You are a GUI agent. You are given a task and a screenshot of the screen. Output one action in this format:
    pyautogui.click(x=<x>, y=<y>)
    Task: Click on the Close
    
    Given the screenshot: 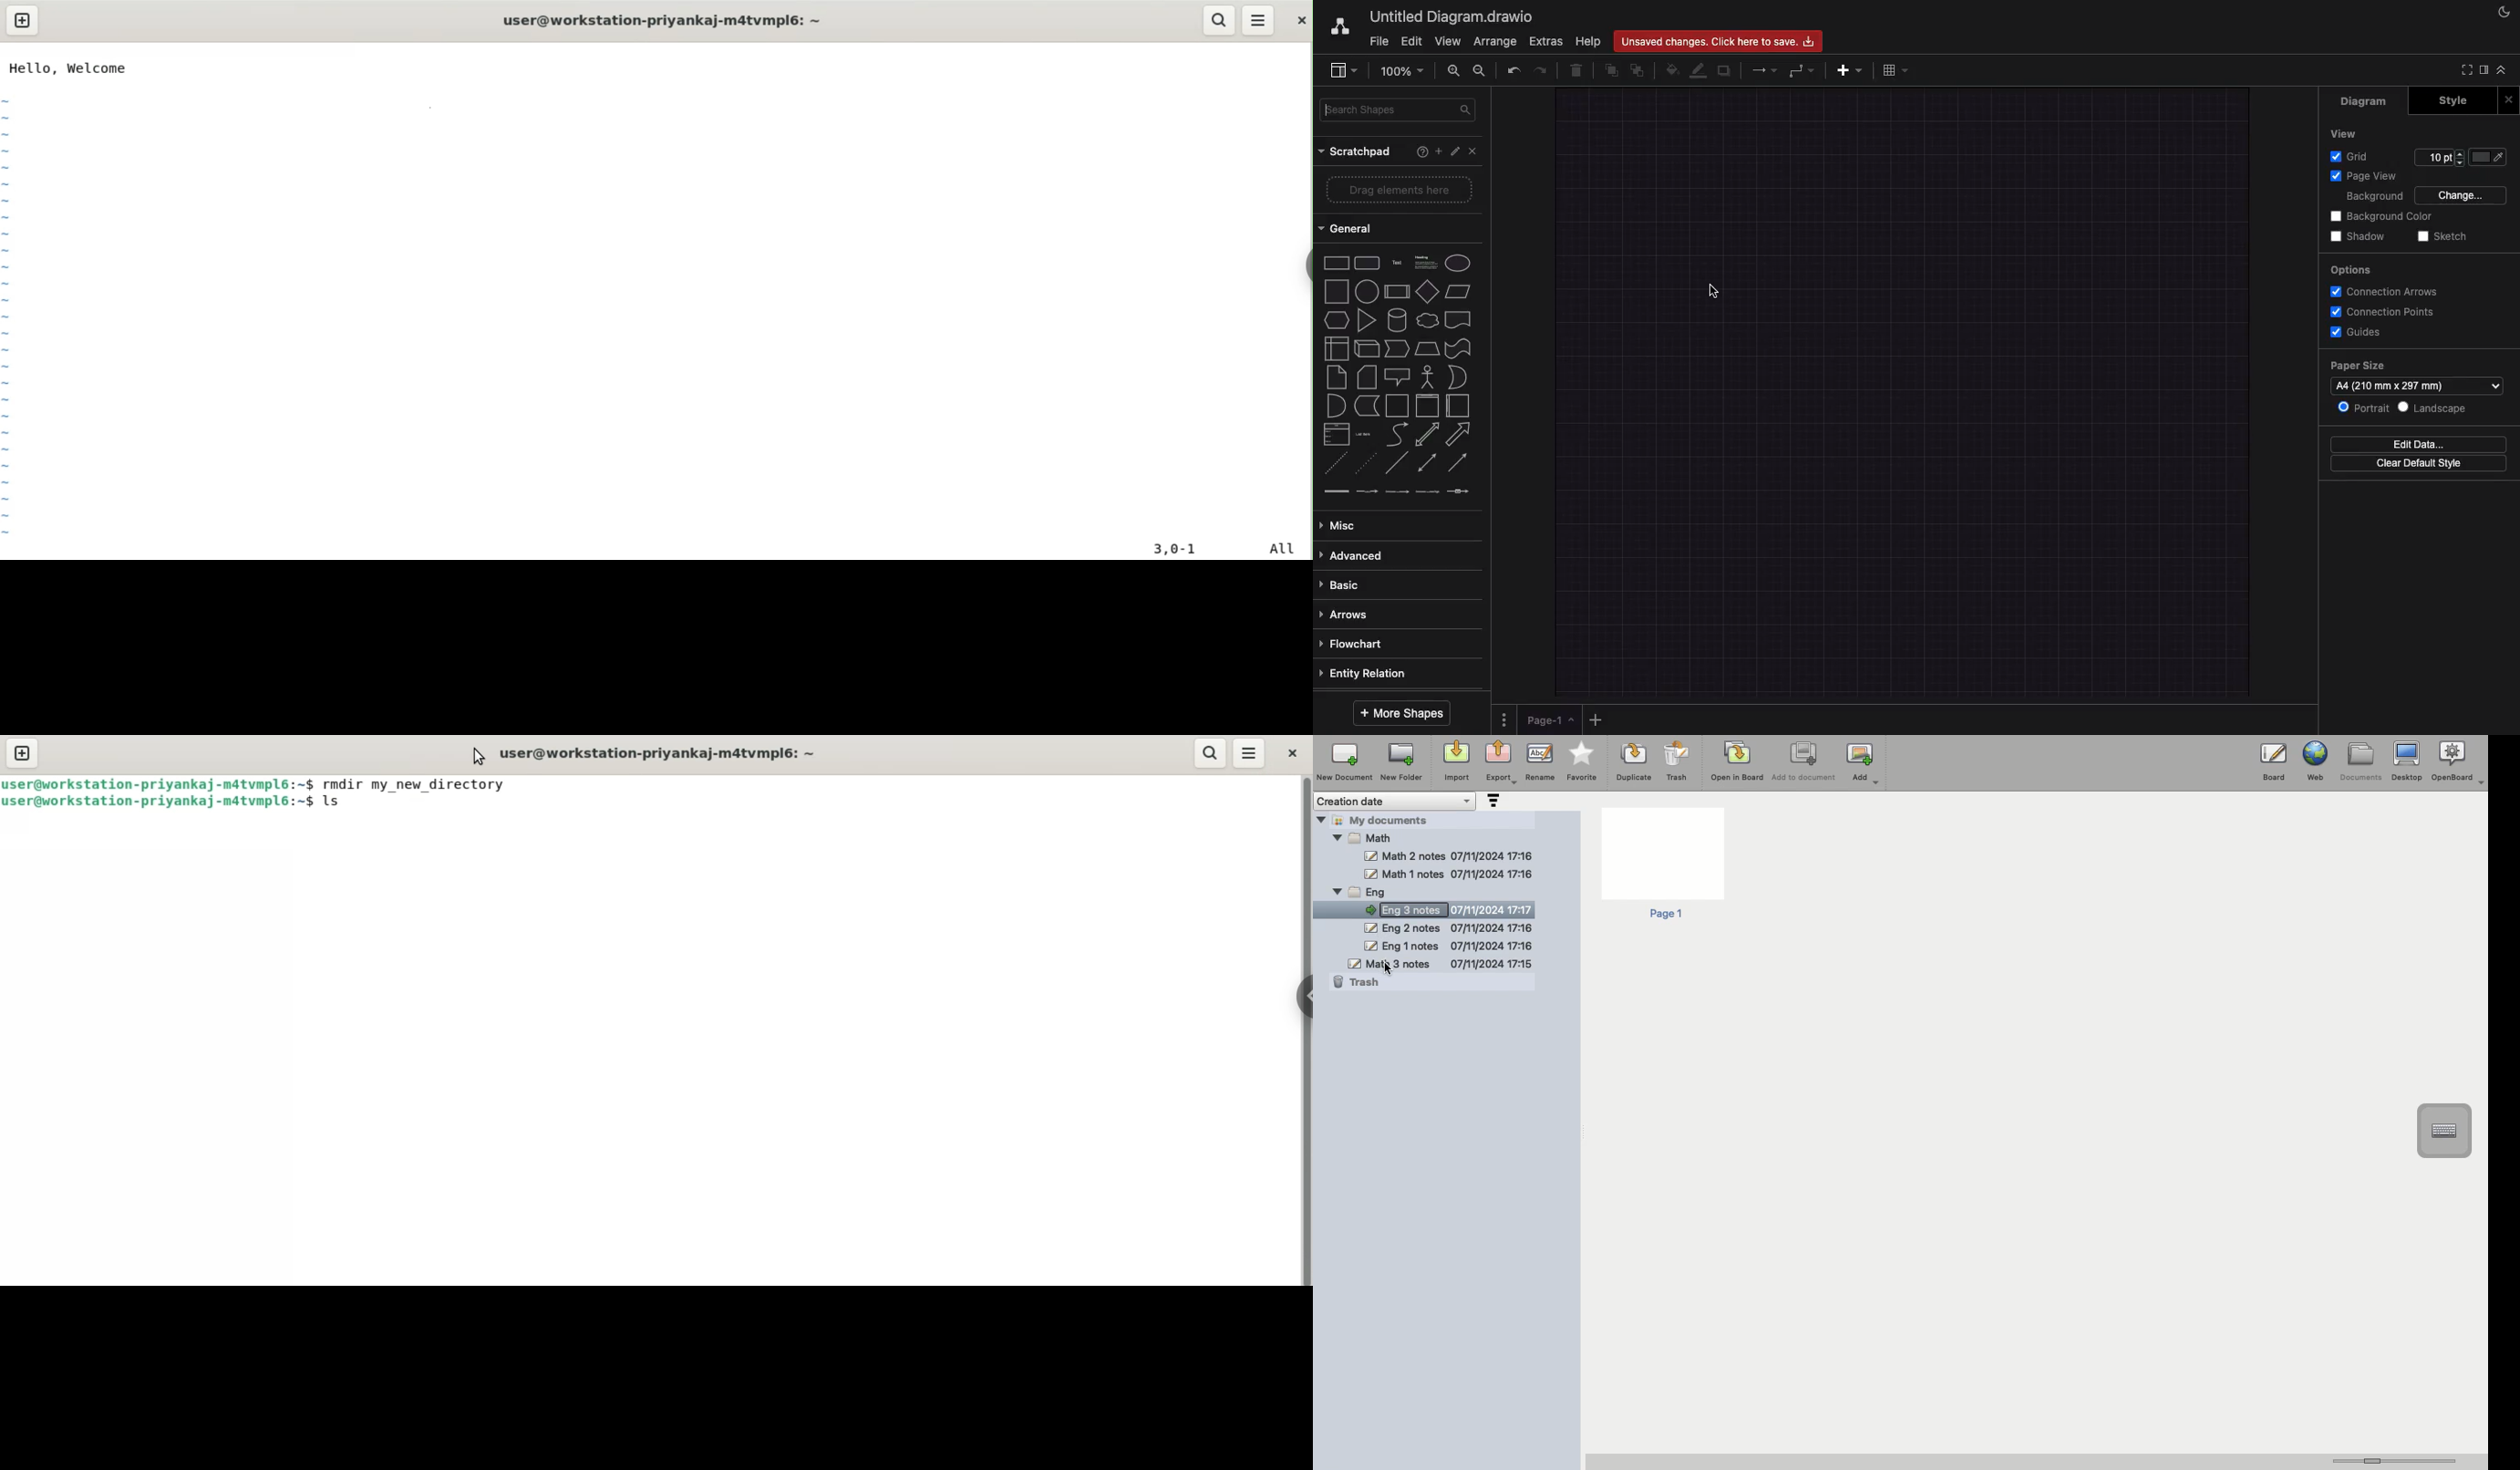 What is the action you would take?
    pyautogui.click(x=1471, y=151)
    